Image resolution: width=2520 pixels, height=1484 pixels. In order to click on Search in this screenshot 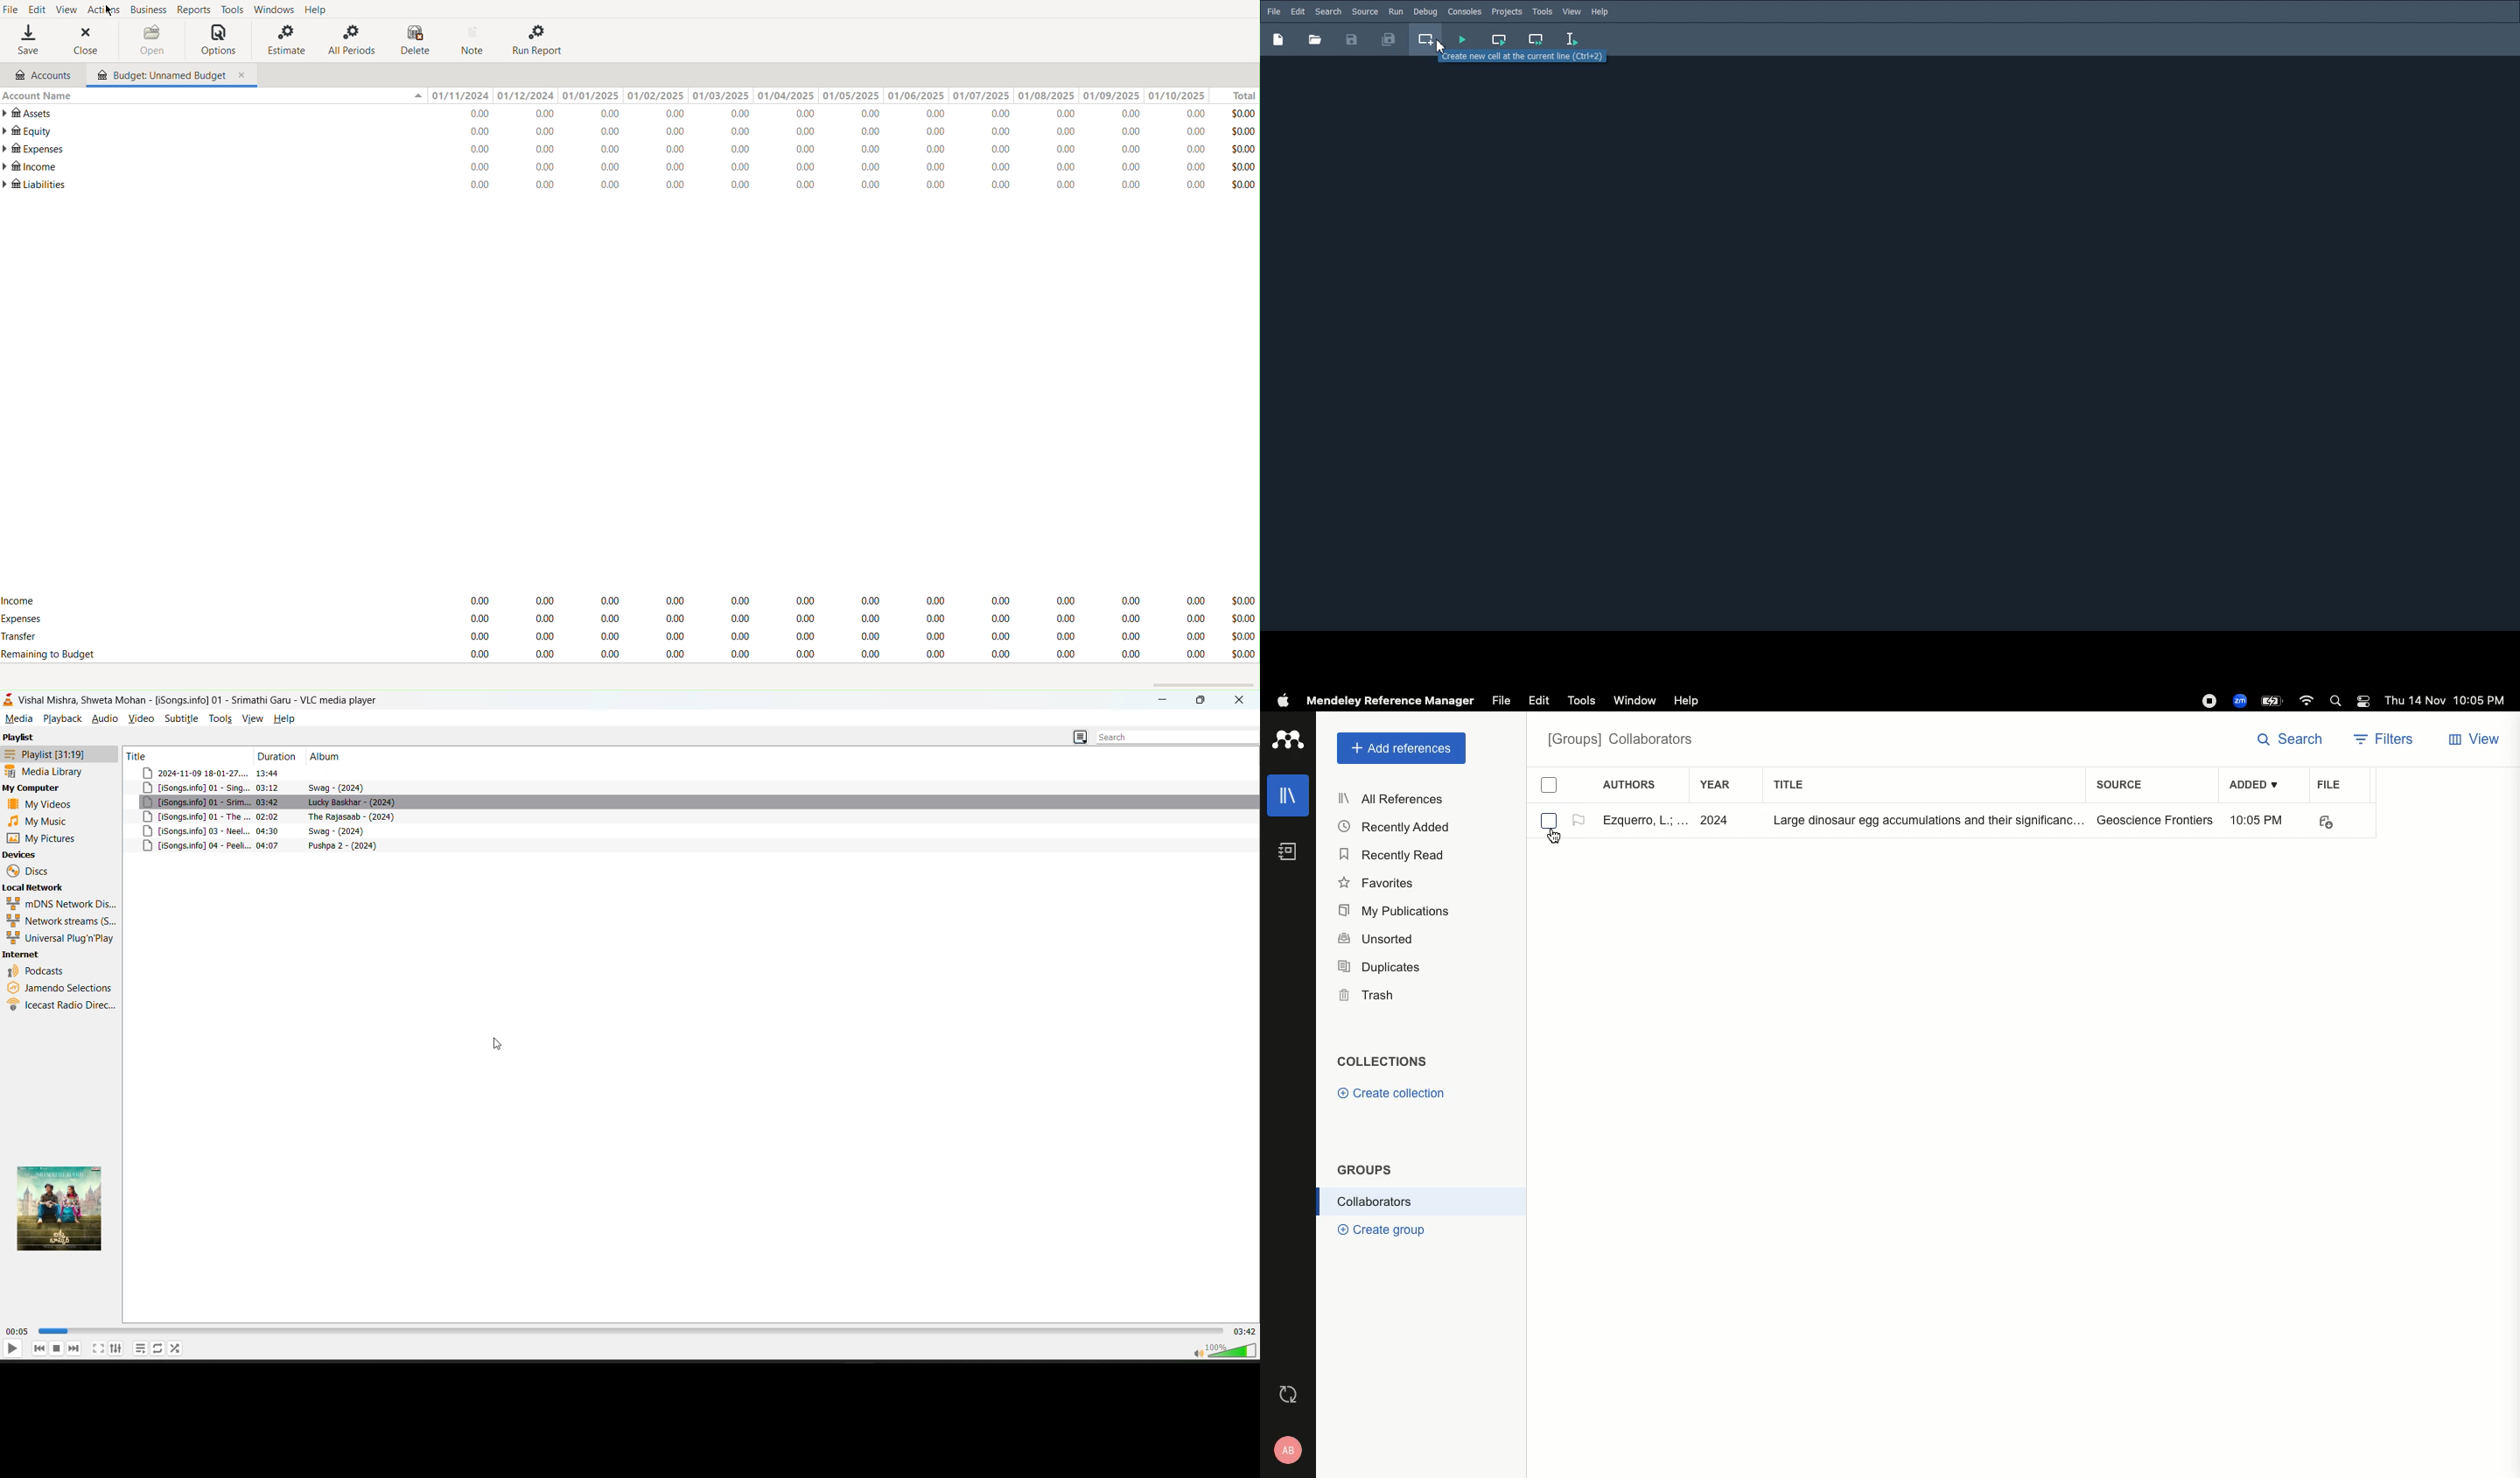, I will do `click(2290, 738)`.